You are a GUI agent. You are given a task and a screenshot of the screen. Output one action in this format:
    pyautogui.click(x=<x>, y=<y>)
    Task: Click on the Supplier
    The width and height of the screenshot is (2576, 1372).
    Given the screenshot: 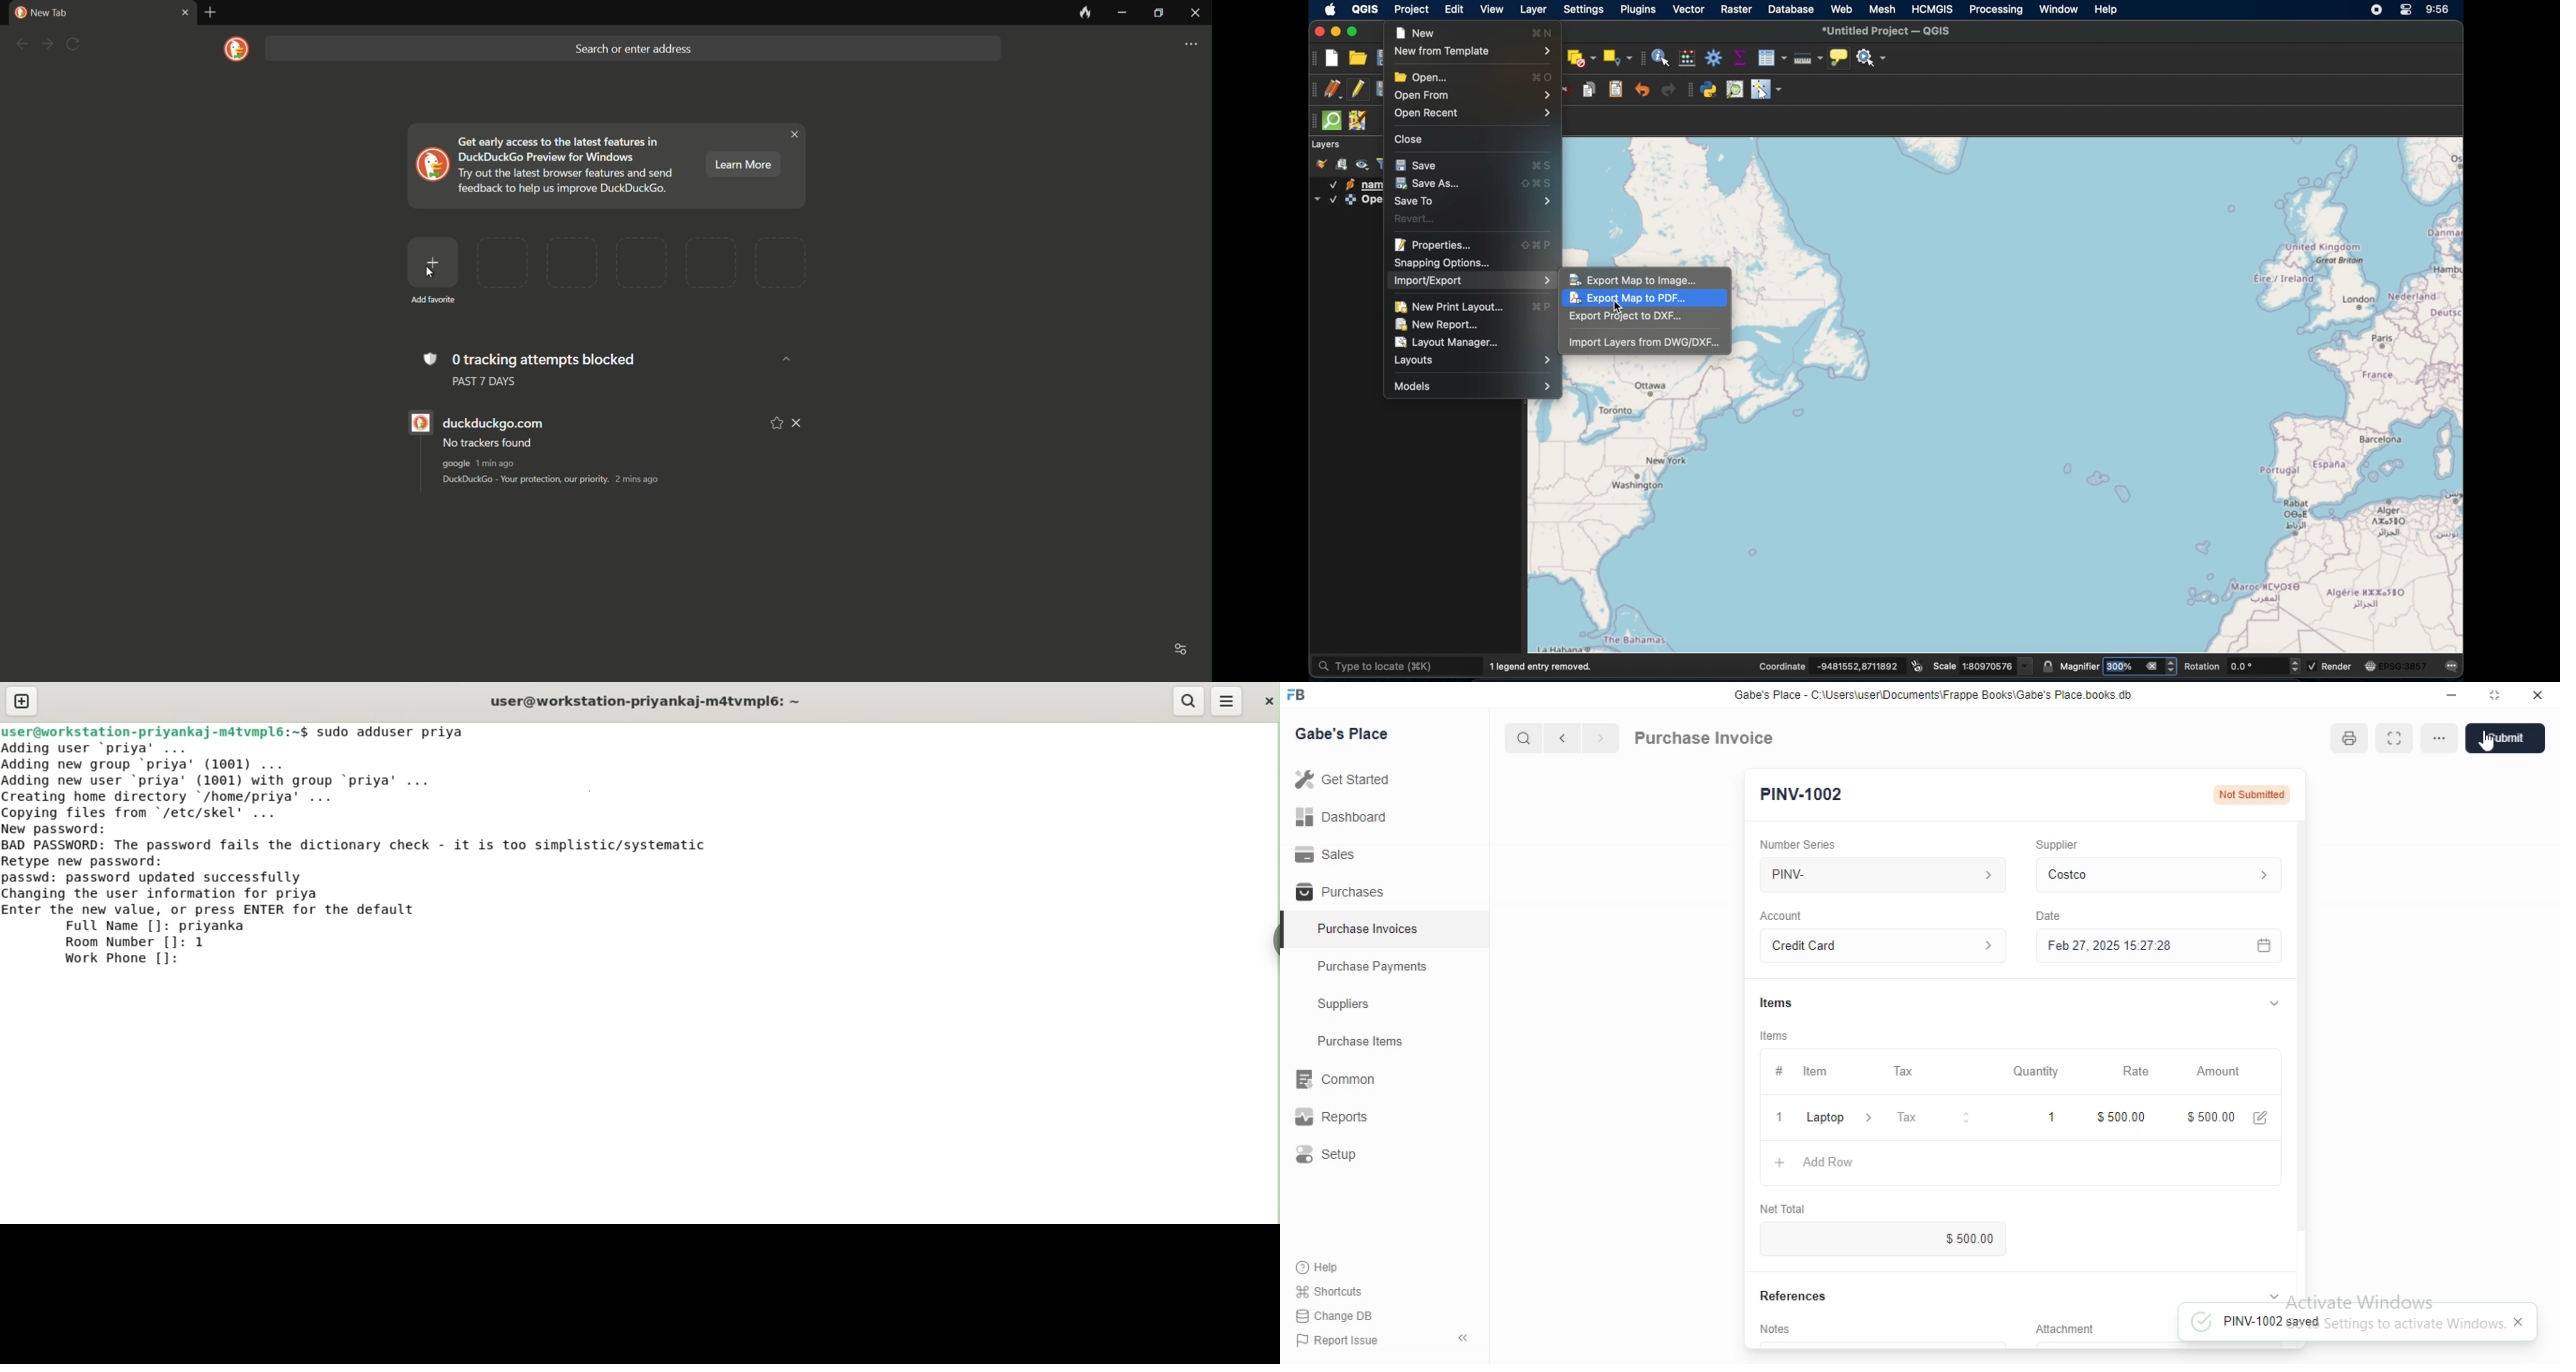 What is the action you would take?
    pyautogui.click(x=2057, y=845)
    